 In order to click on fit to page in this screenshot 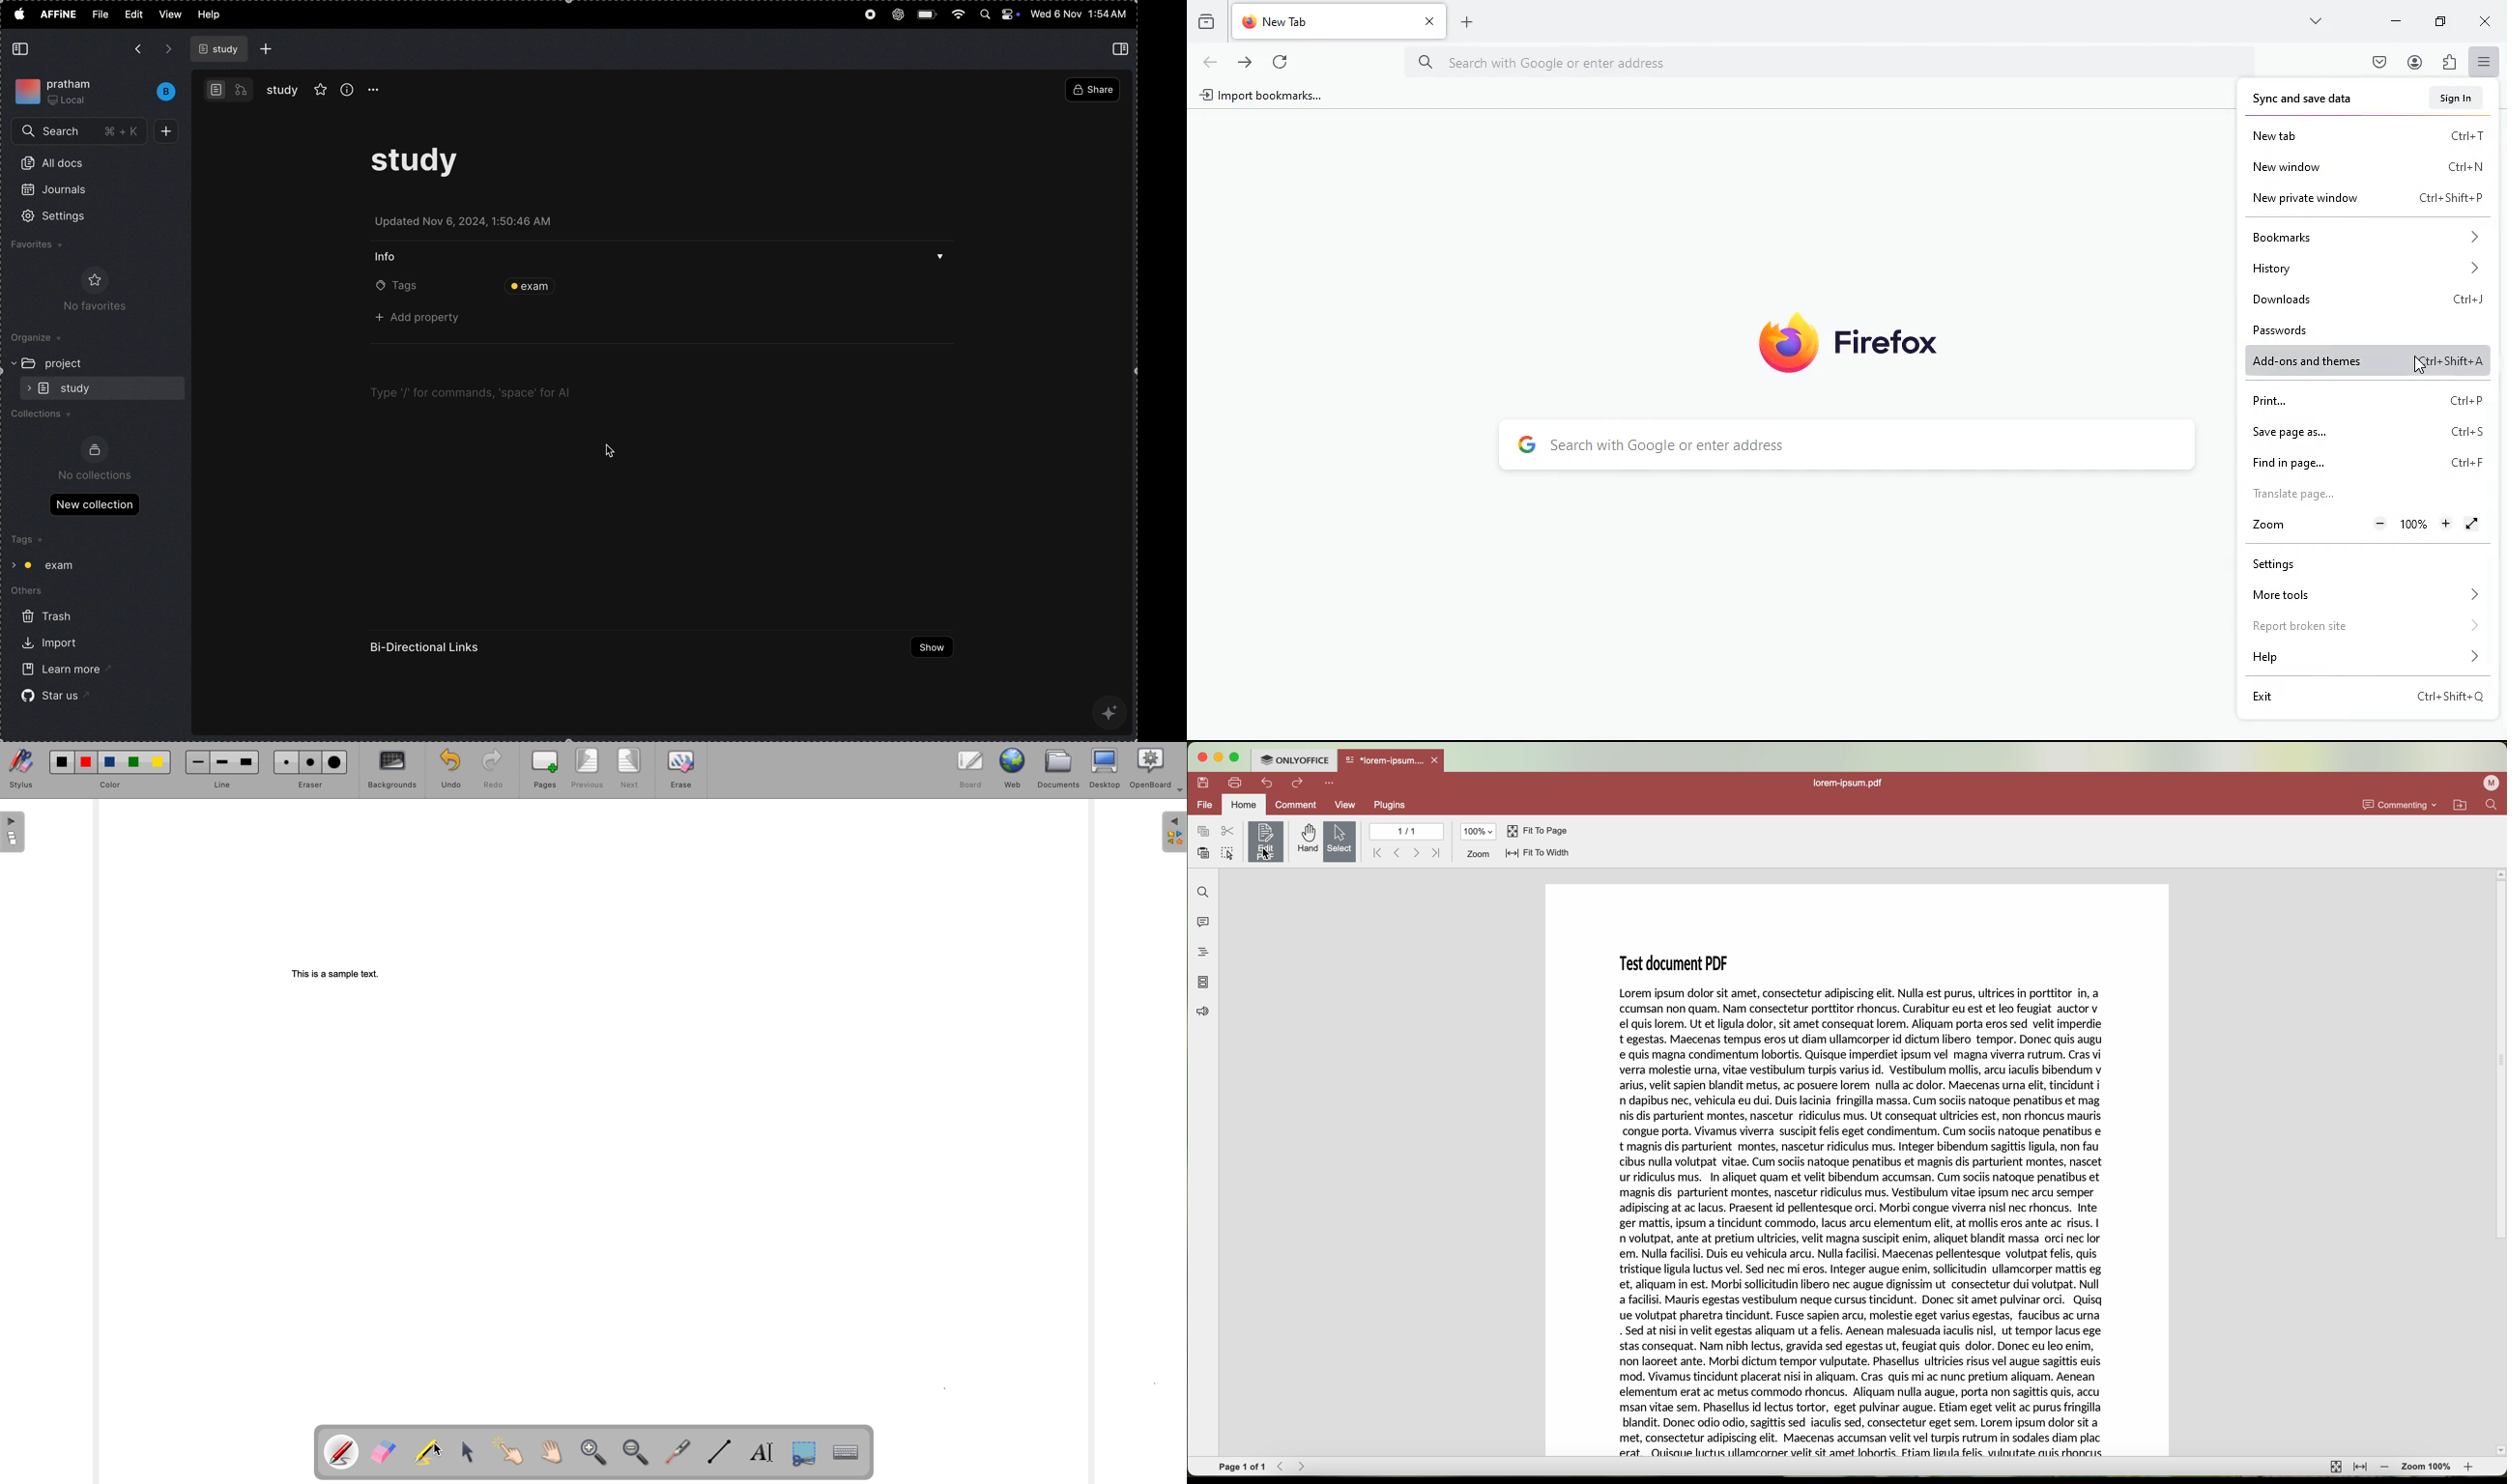, I will do `click(1538, 831)`.